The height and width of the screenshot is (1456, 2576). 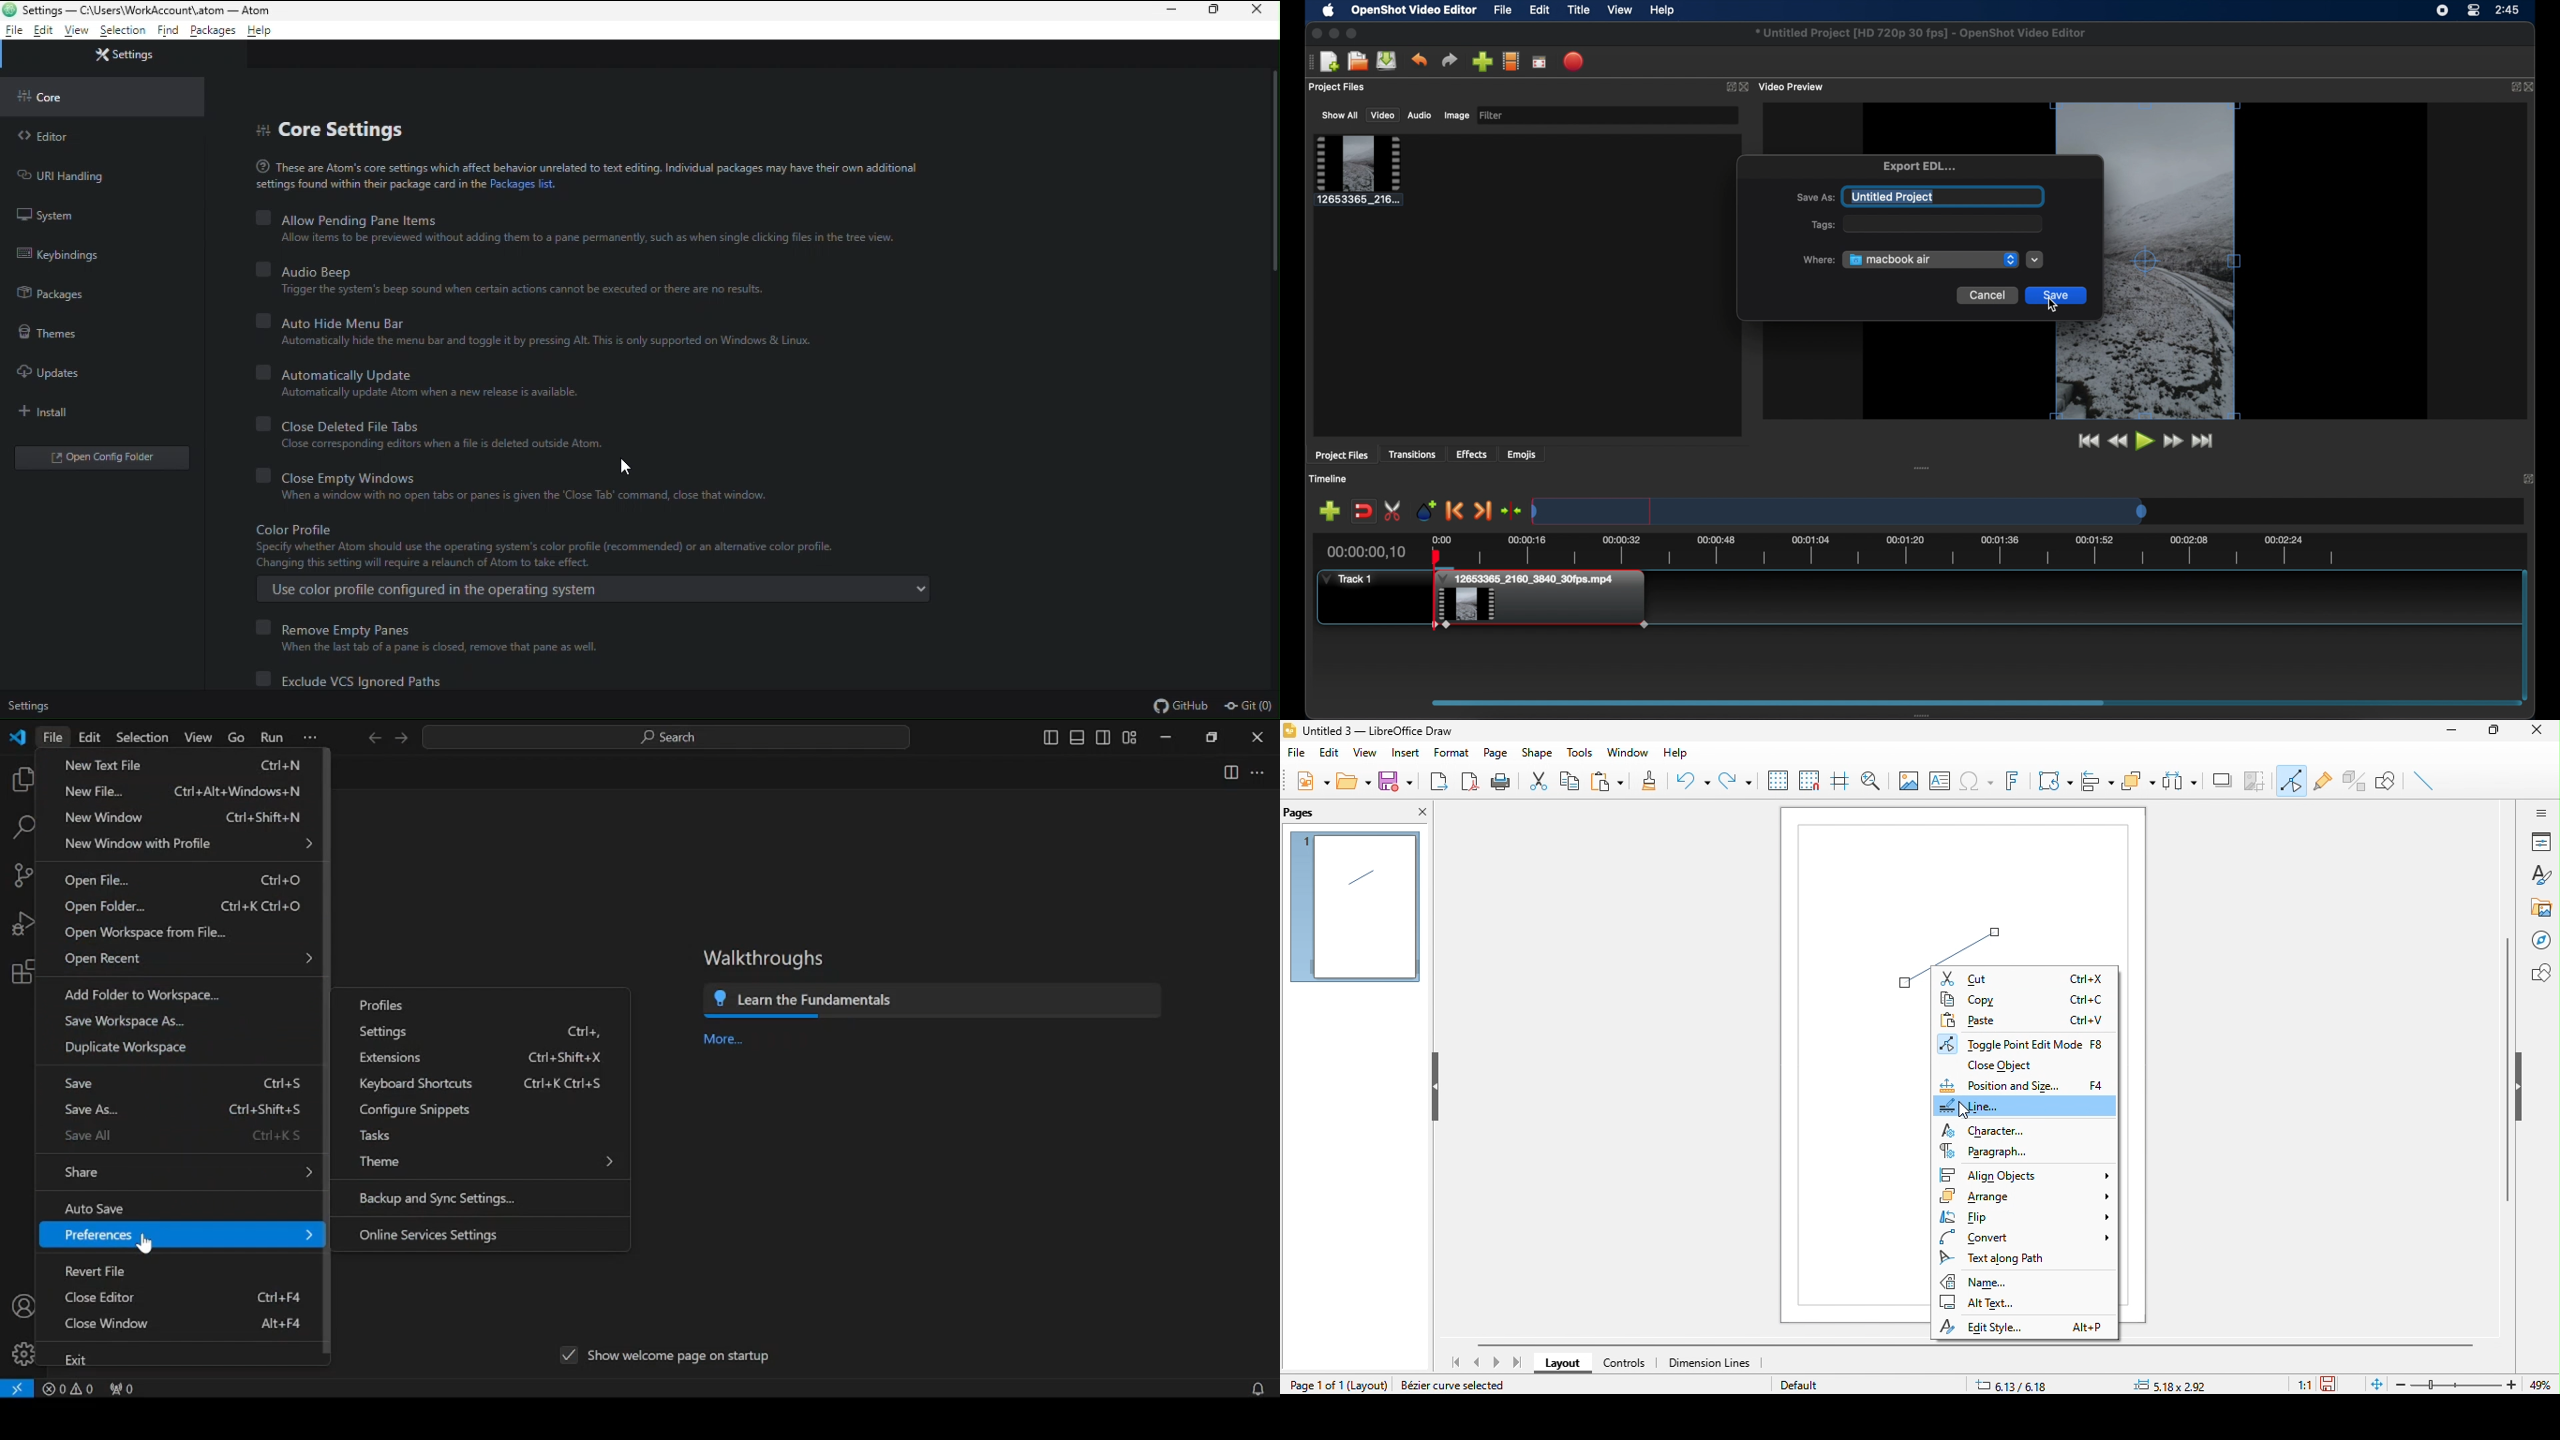 I want to click on dimension line, so click(x=1719, y=1364).